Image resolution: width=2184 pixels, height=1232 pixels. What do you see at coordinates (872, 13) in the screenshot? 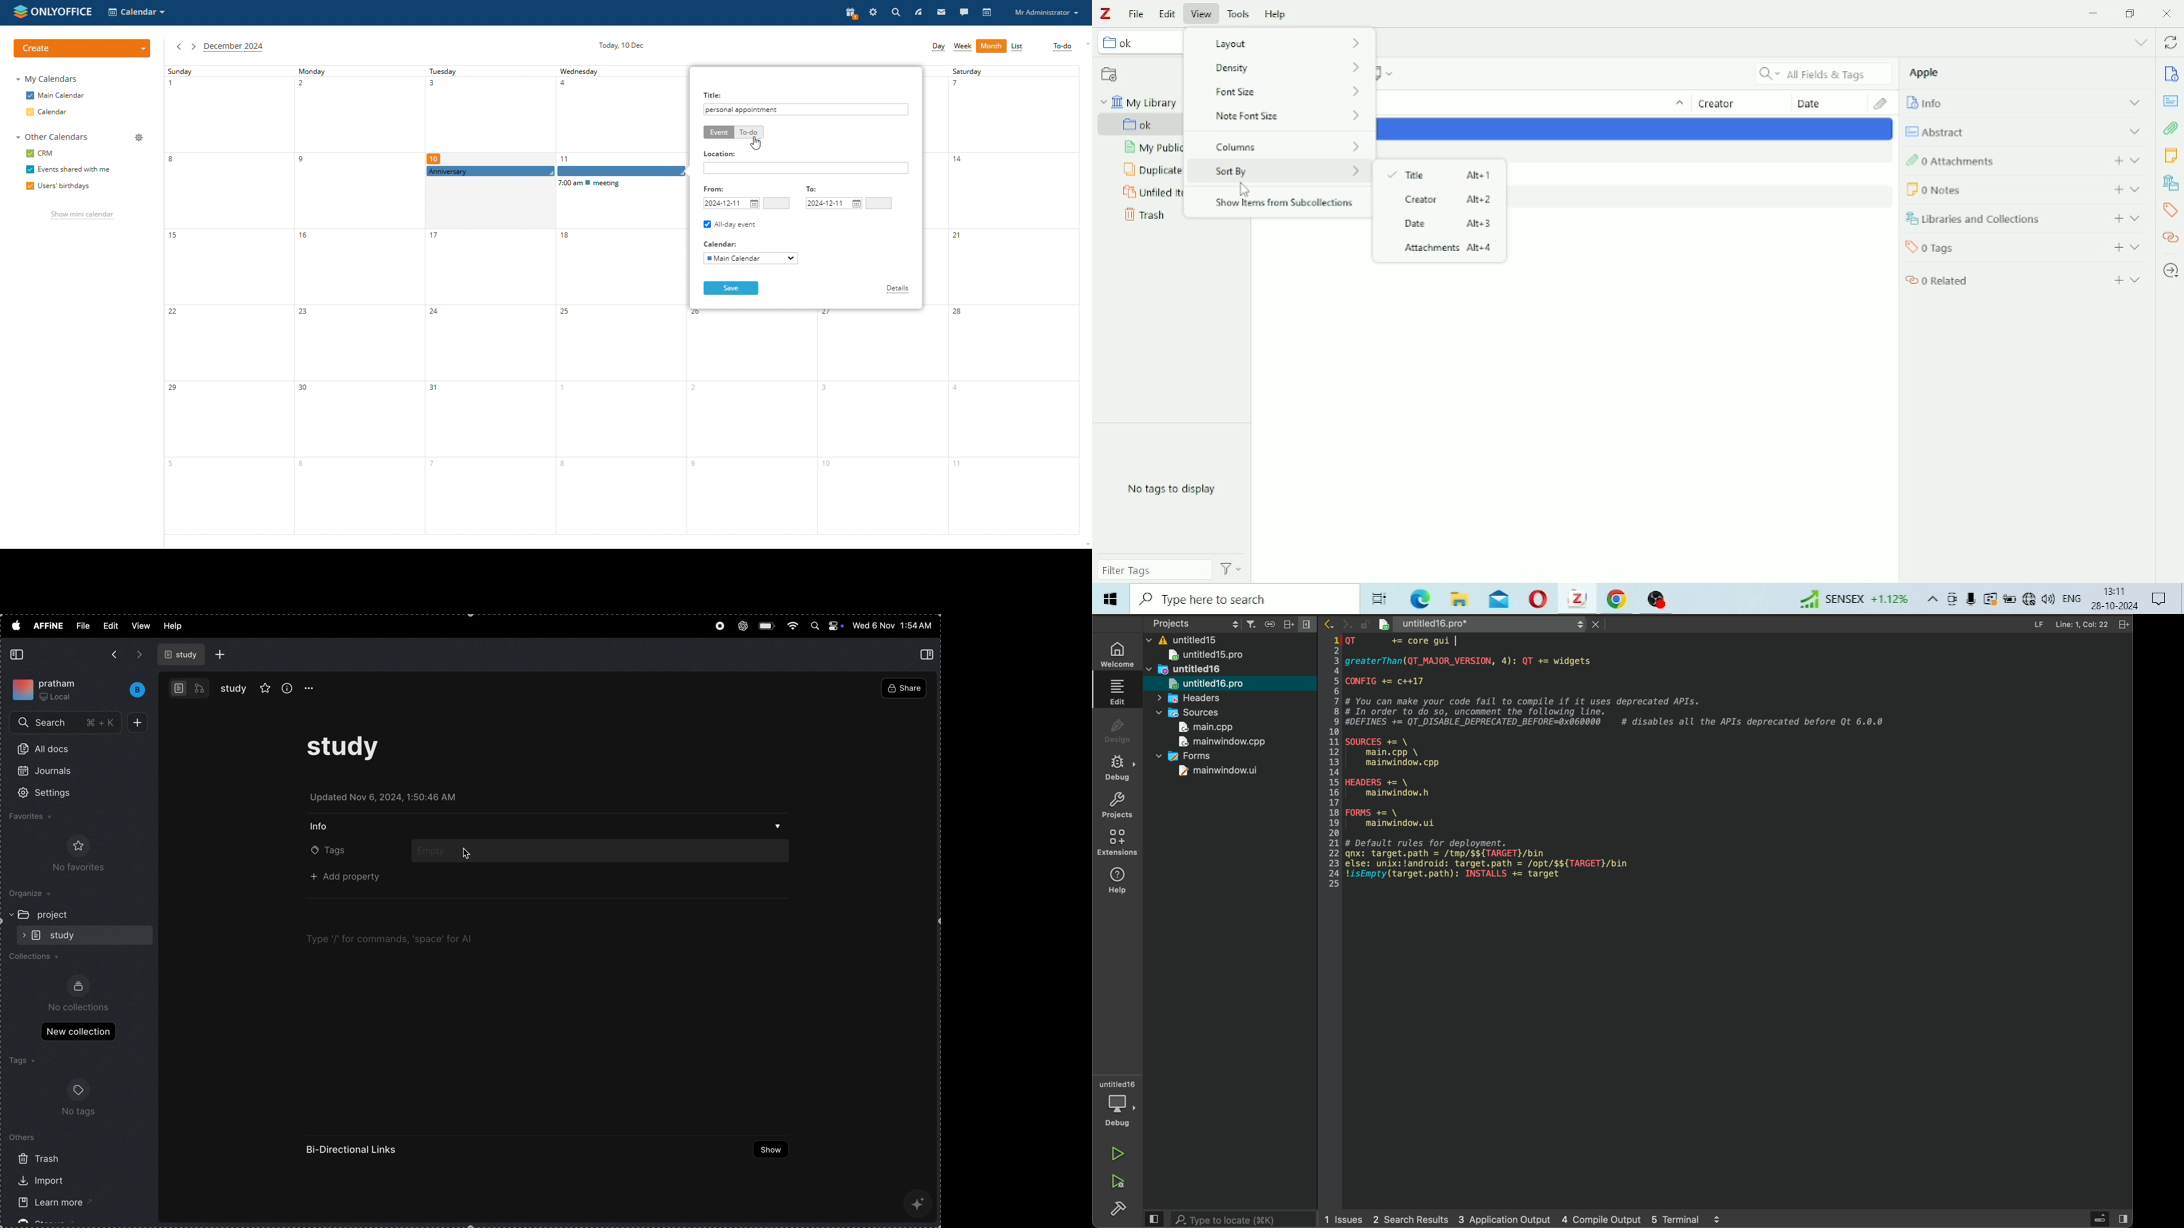
I see `settings` at bounding box center [872, 13].